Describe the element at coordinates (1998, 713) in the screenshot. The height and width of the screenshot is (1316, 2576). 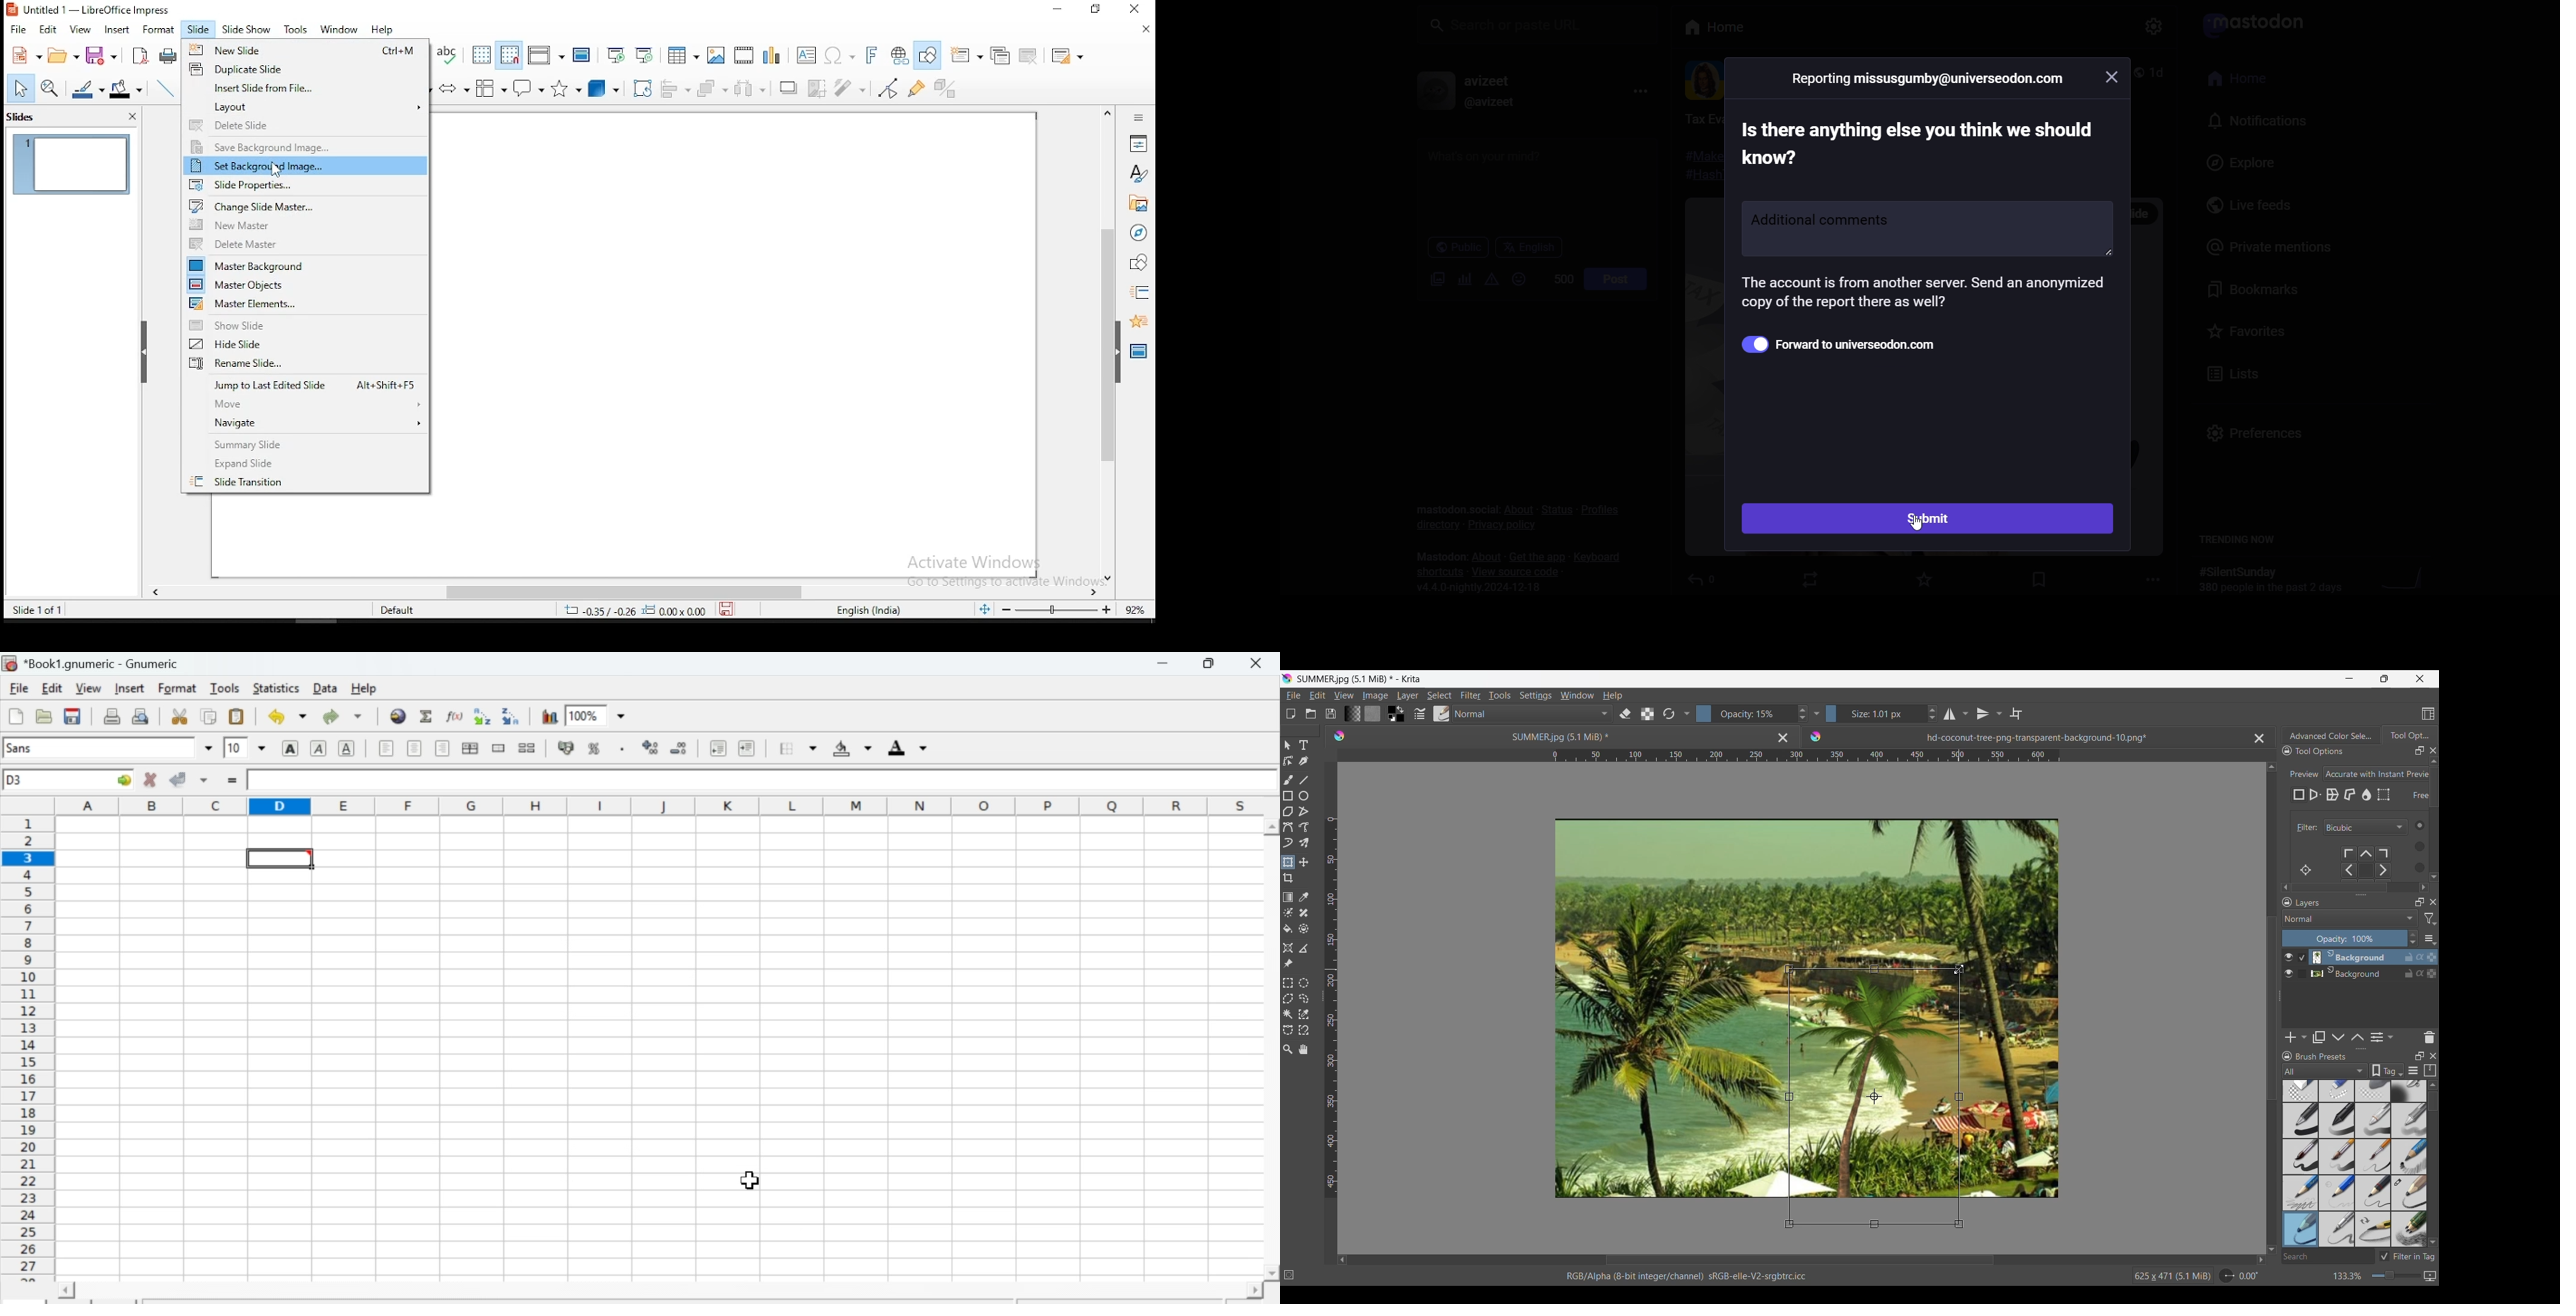
I see `Vertical flip options` at that location.